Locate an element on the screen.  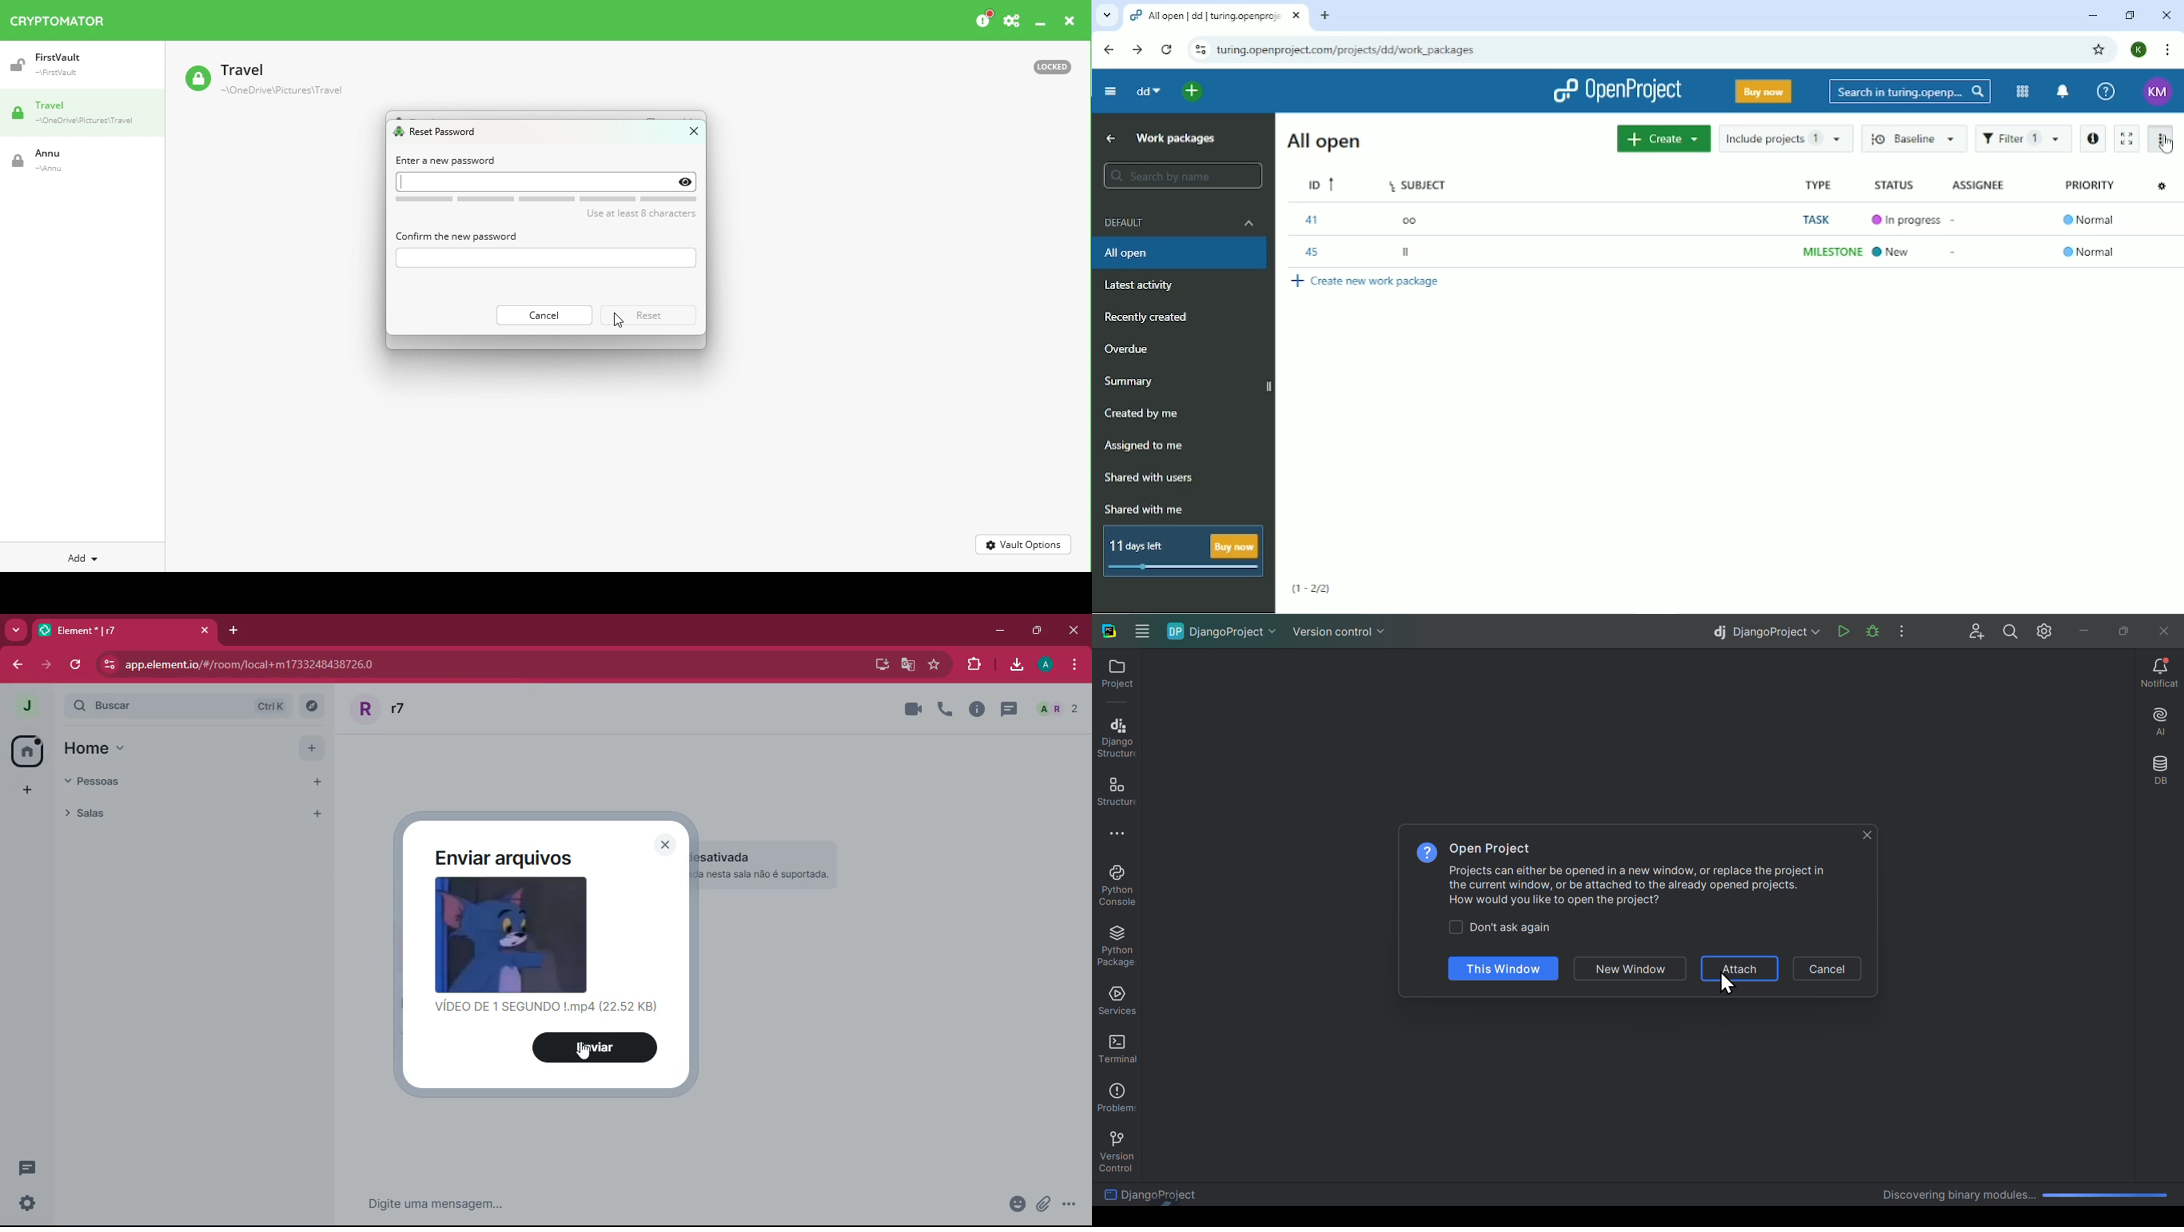
attach is located at coordinates (1041, 1208).